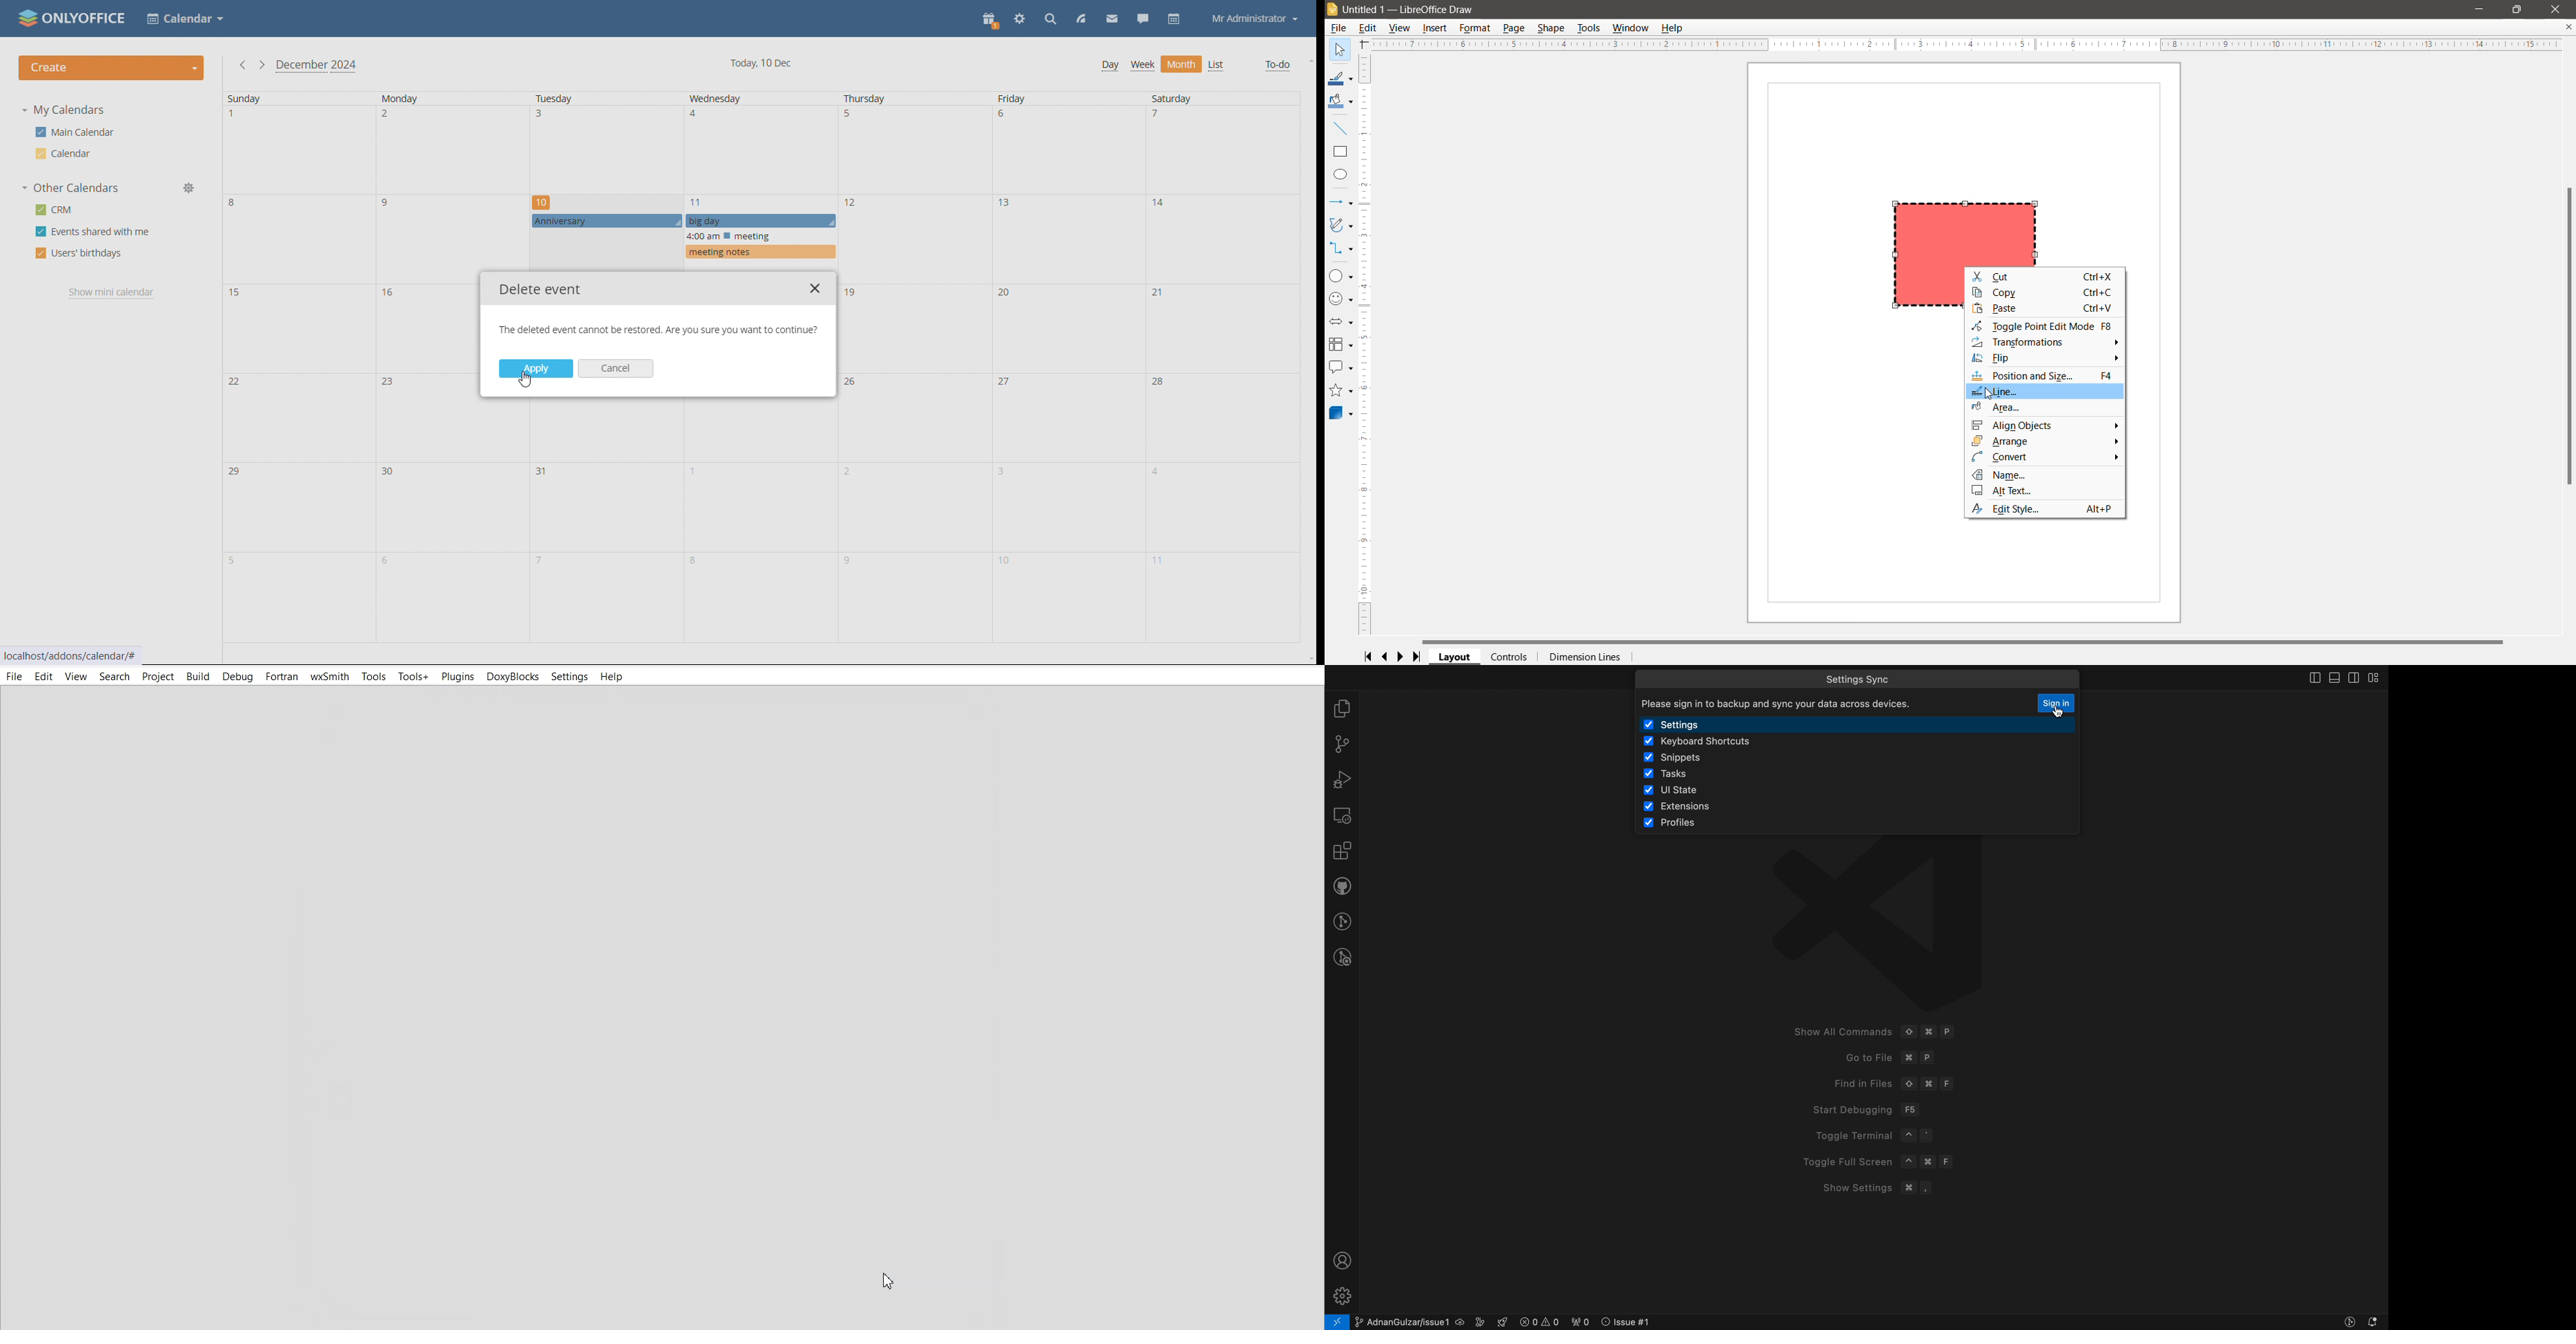  What do you see at coordinates (762, 521) in the screenshot?
I see `Wednesday` at bounding box center [762, 521].